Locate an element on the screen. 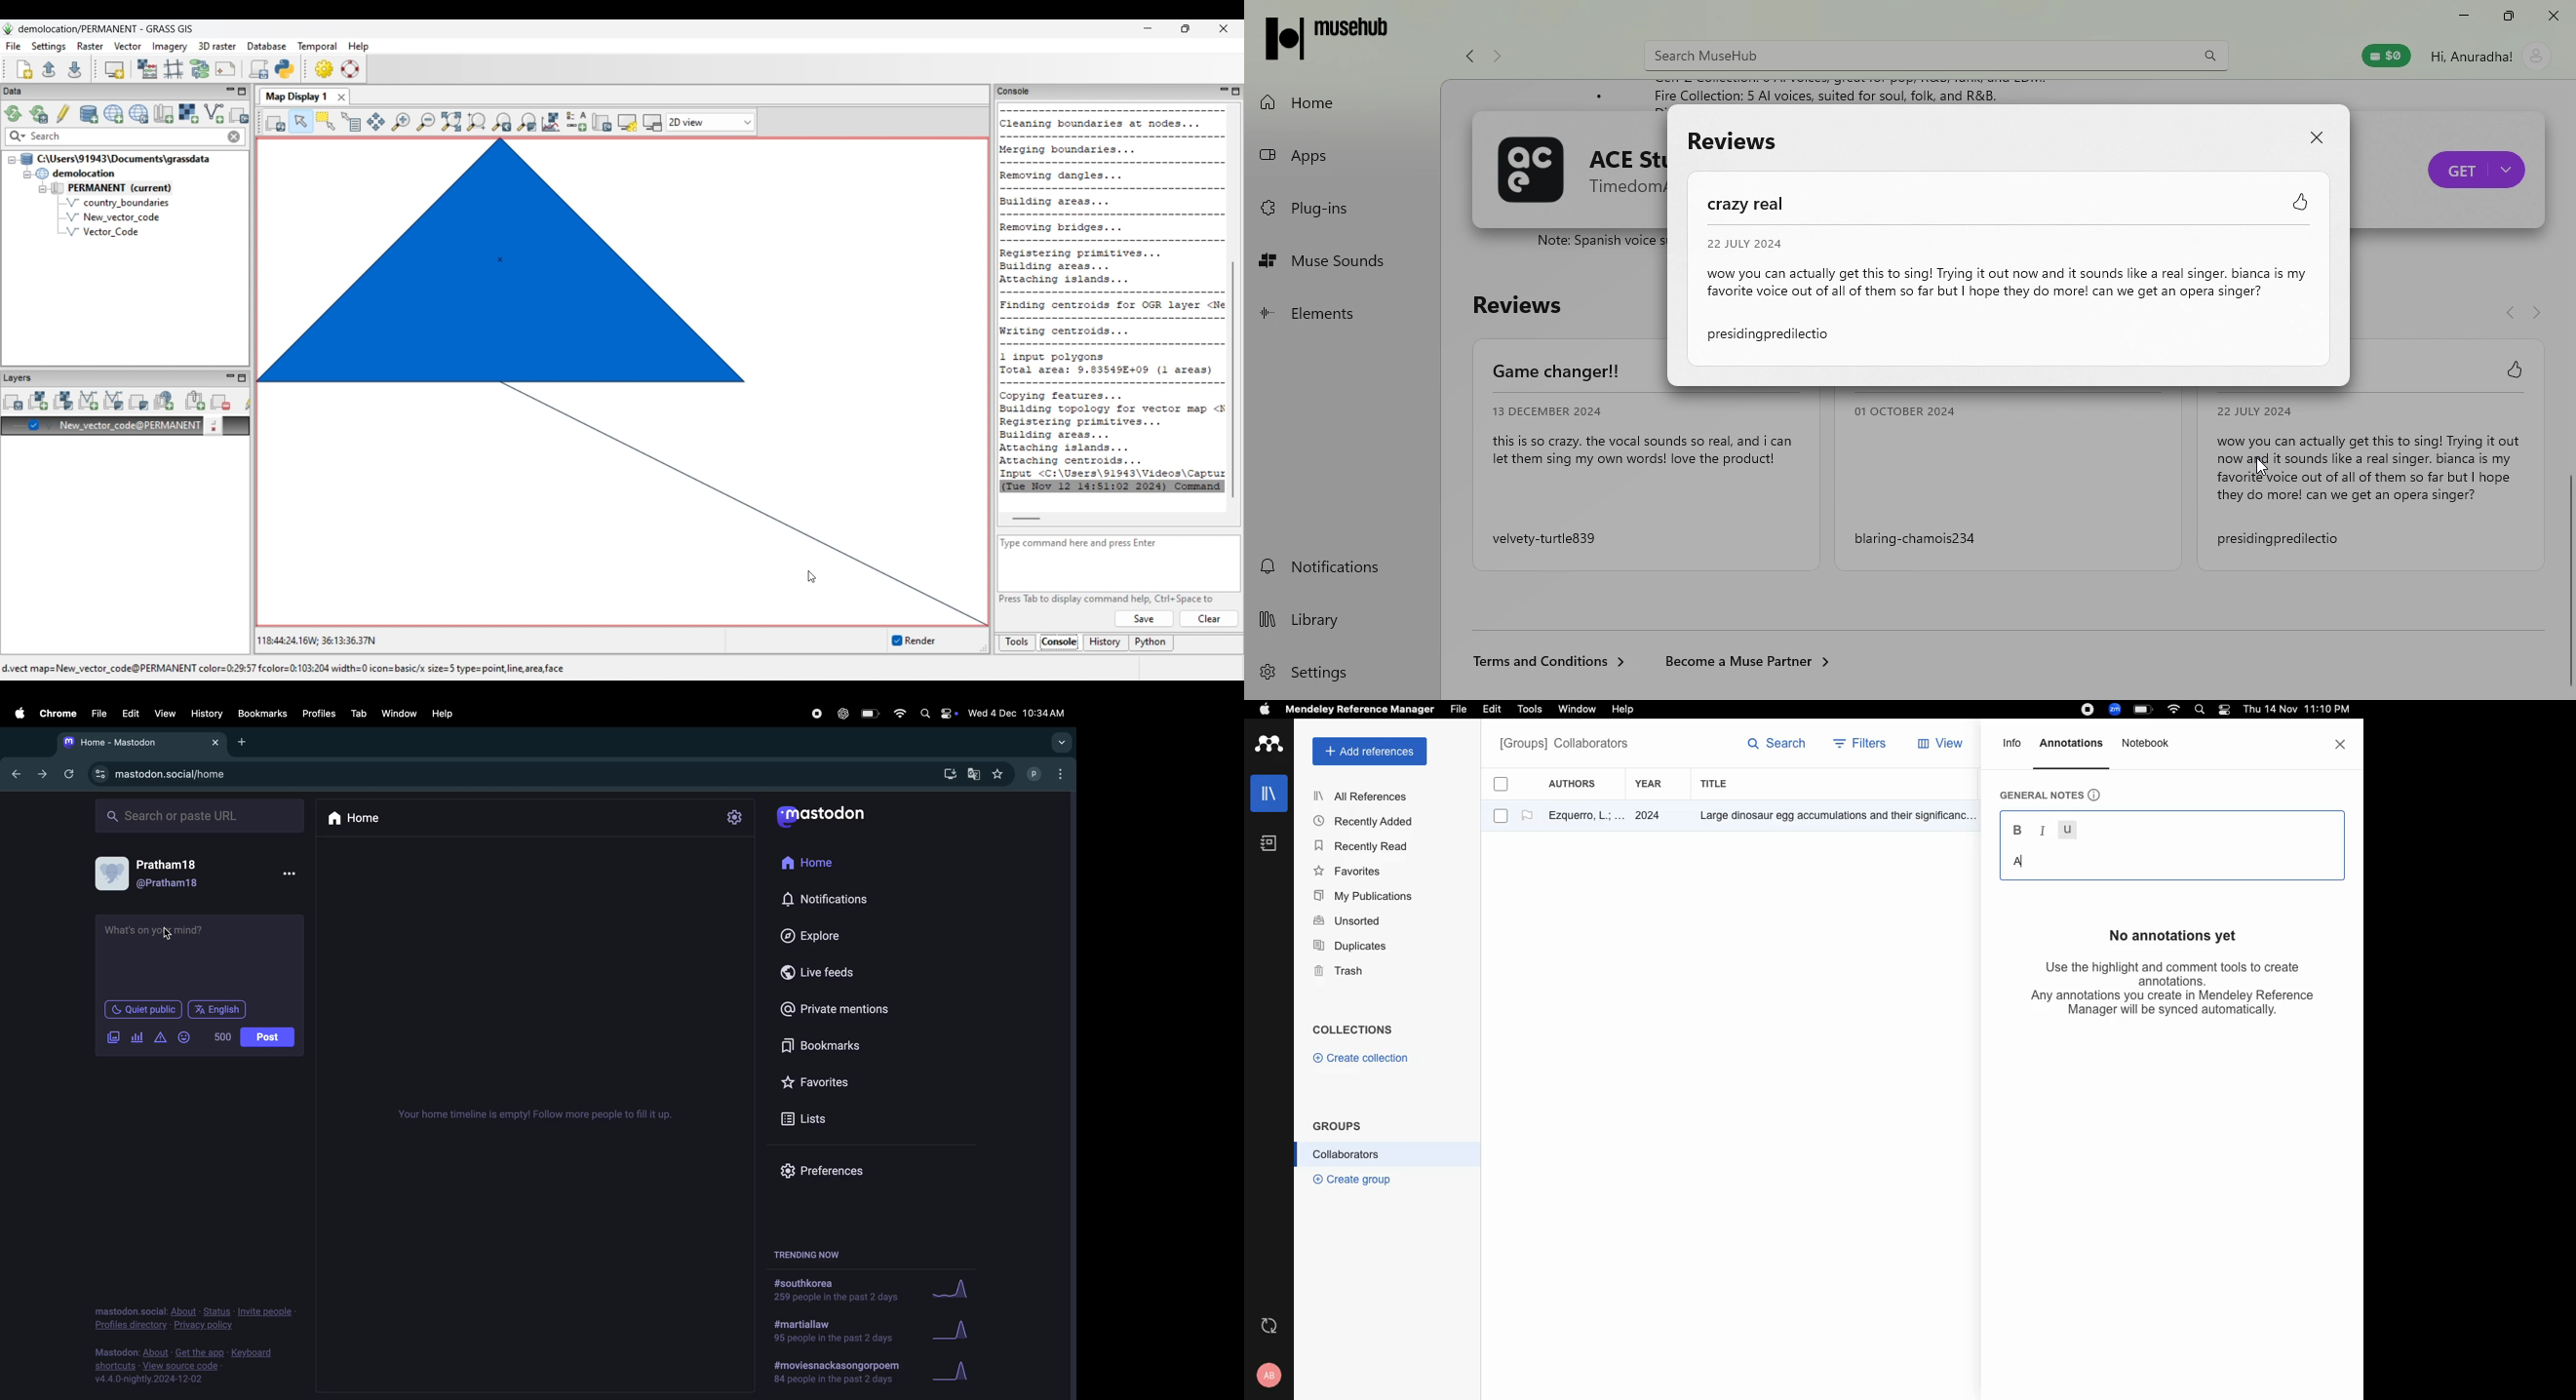  annotations is located at coordinates (2074, 743).